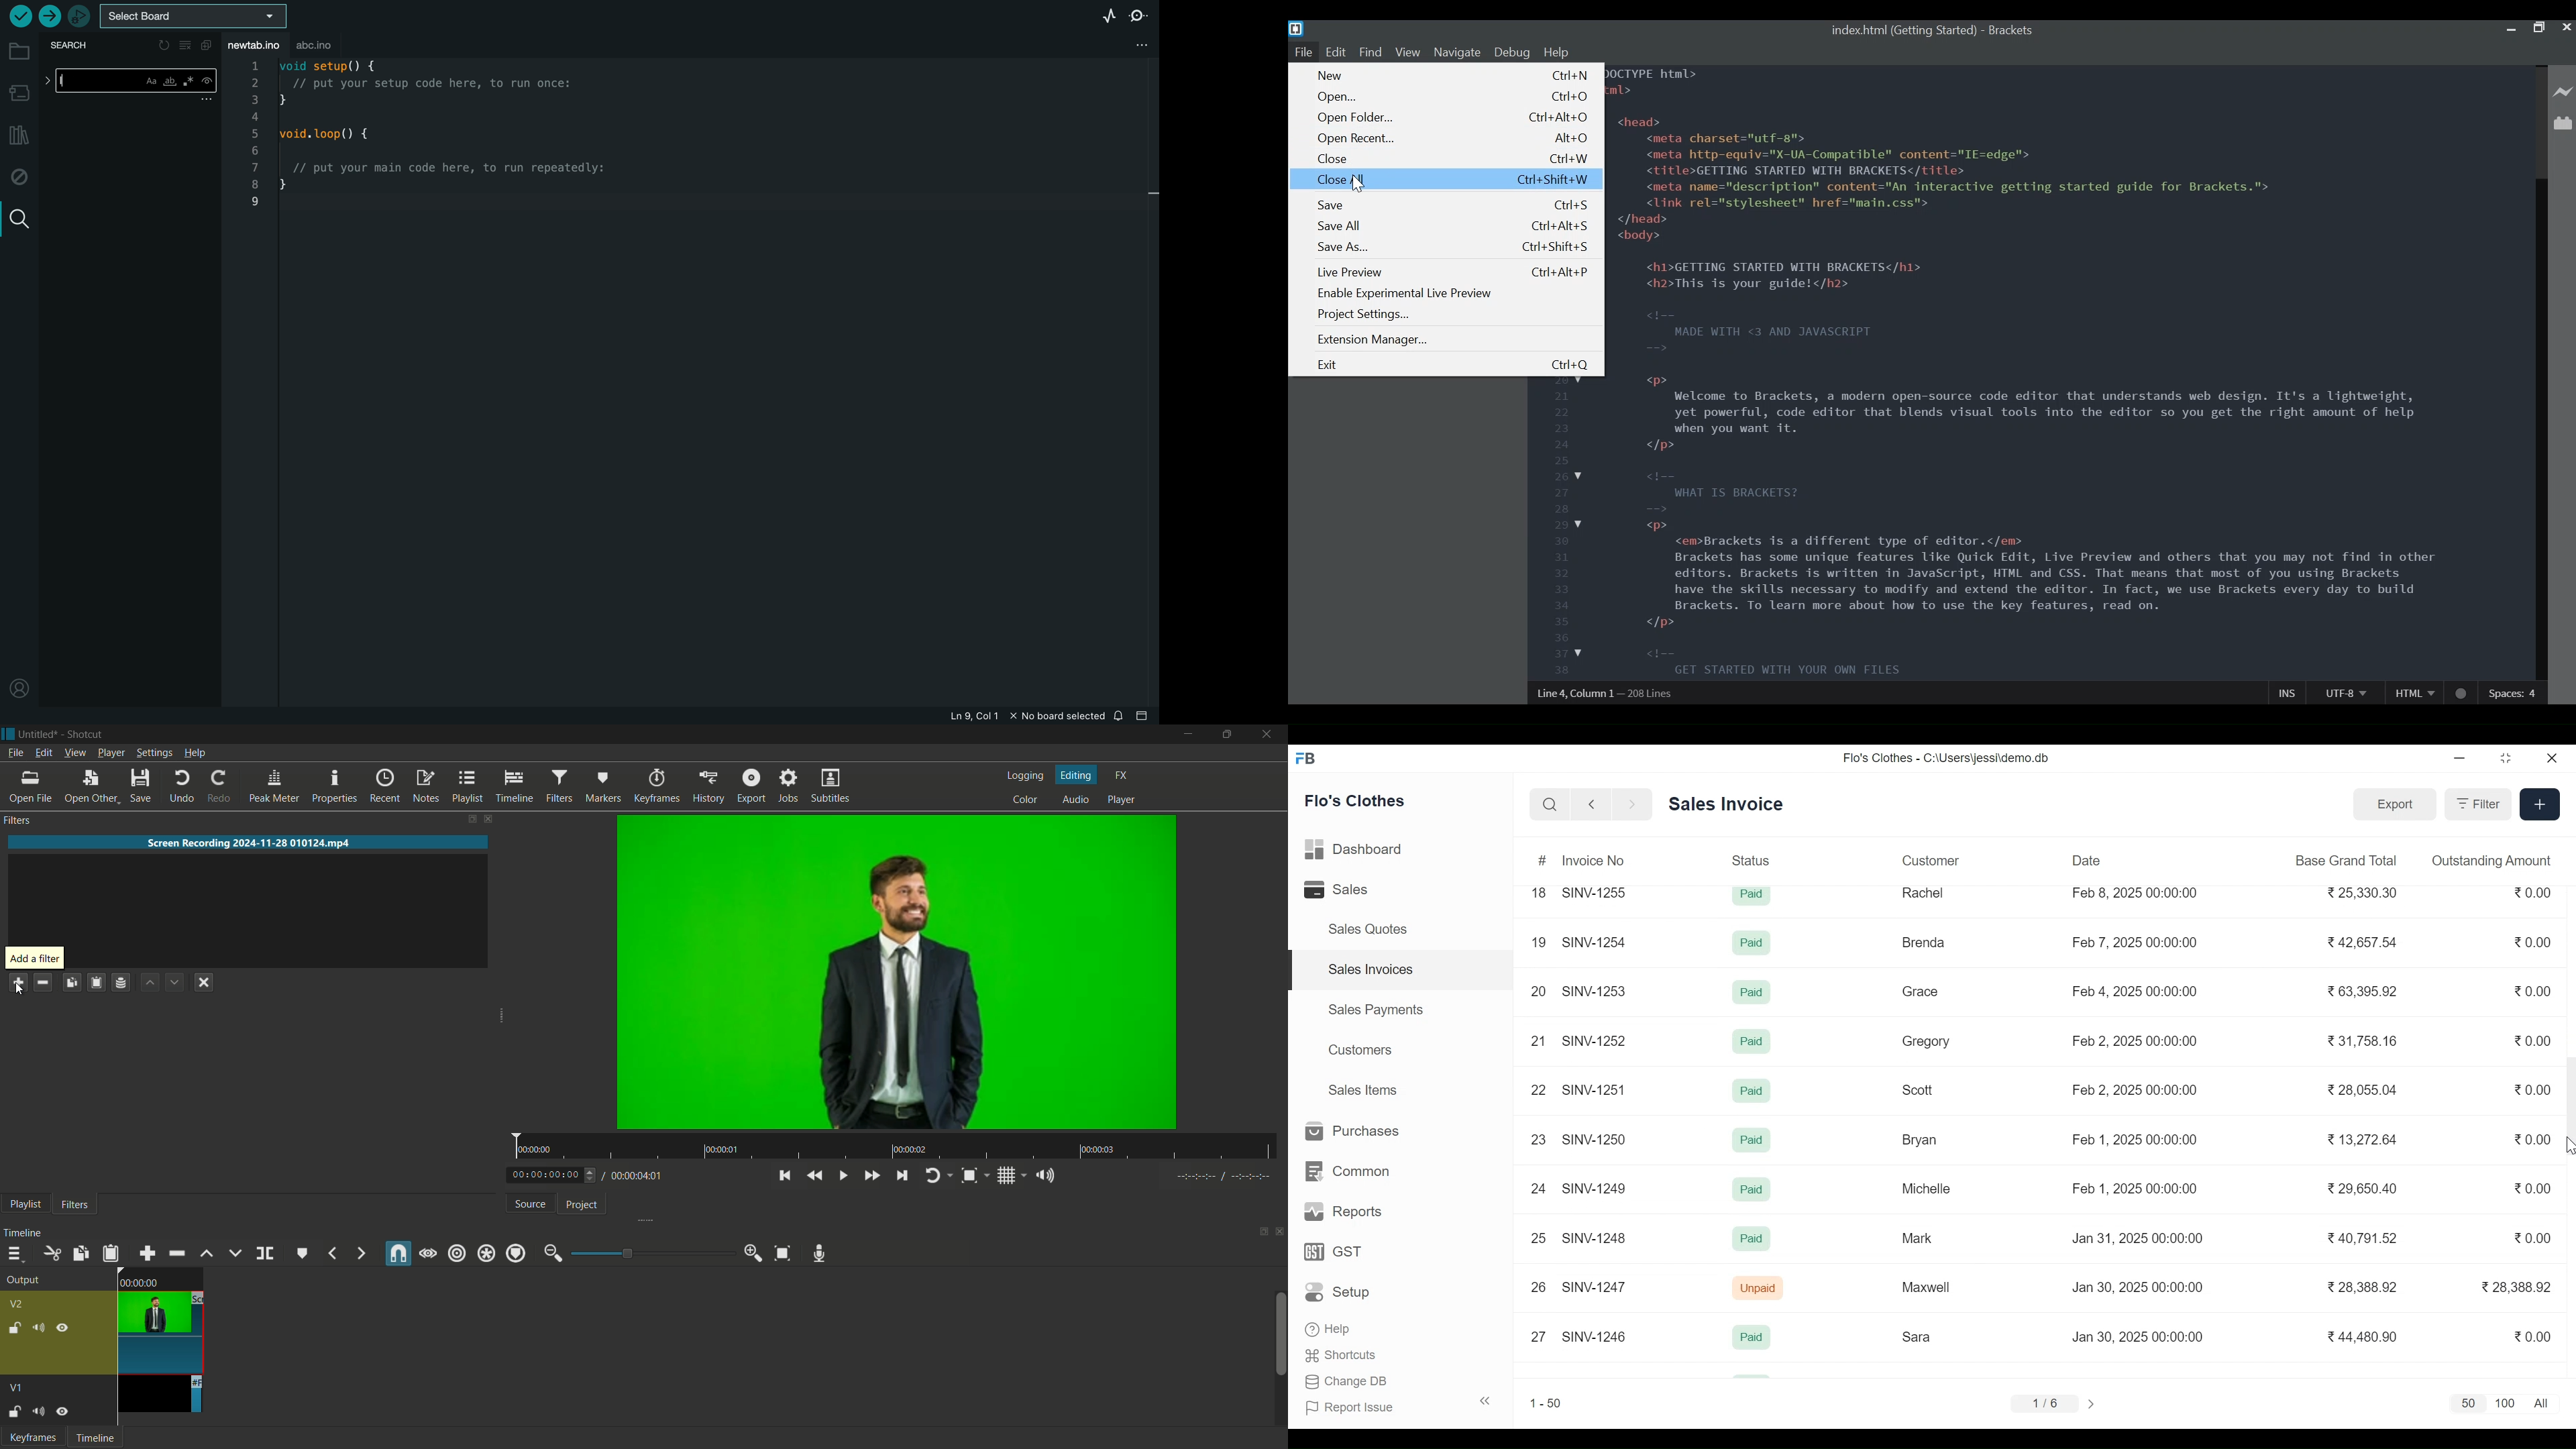  Describe the element at coordinates (2087, 860) in the screenshot. I see `Date` at that location.